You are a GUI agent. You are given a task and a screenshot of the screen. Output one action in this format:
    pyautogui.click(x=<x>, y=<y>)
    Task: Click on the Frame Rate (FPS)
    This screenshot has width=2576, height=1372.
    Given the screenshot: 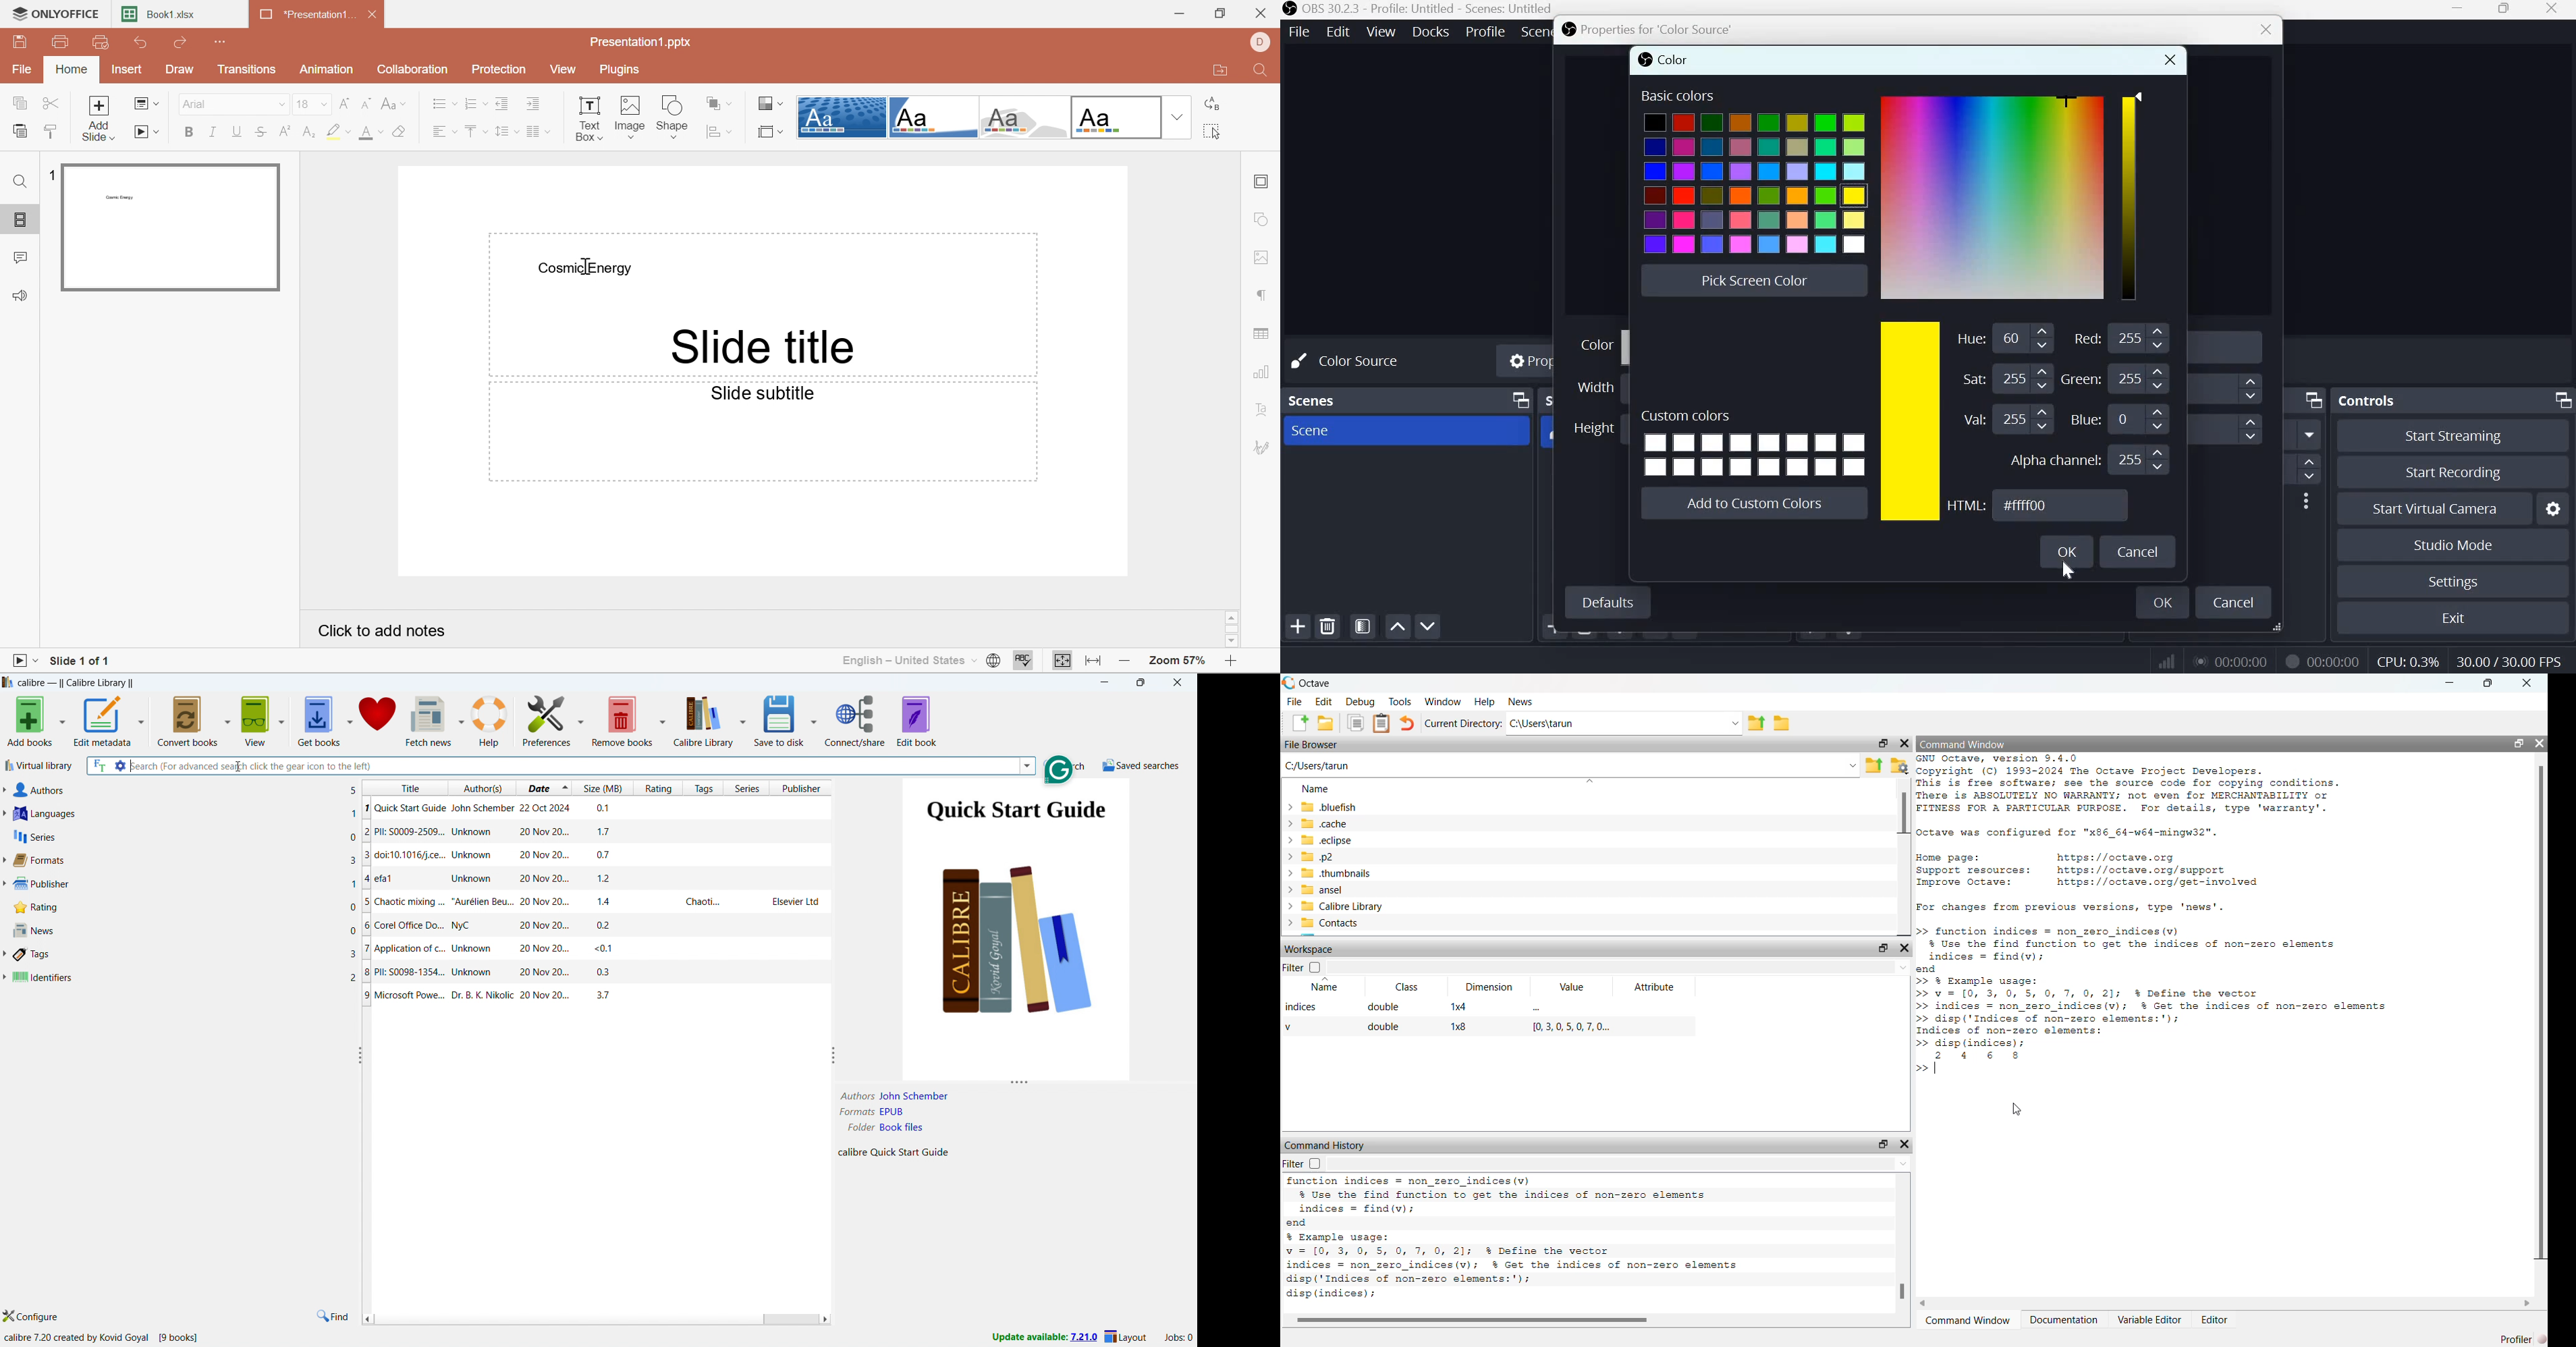 What is the action you would take?
    pyautogui.click(x=2505, y=660)
    